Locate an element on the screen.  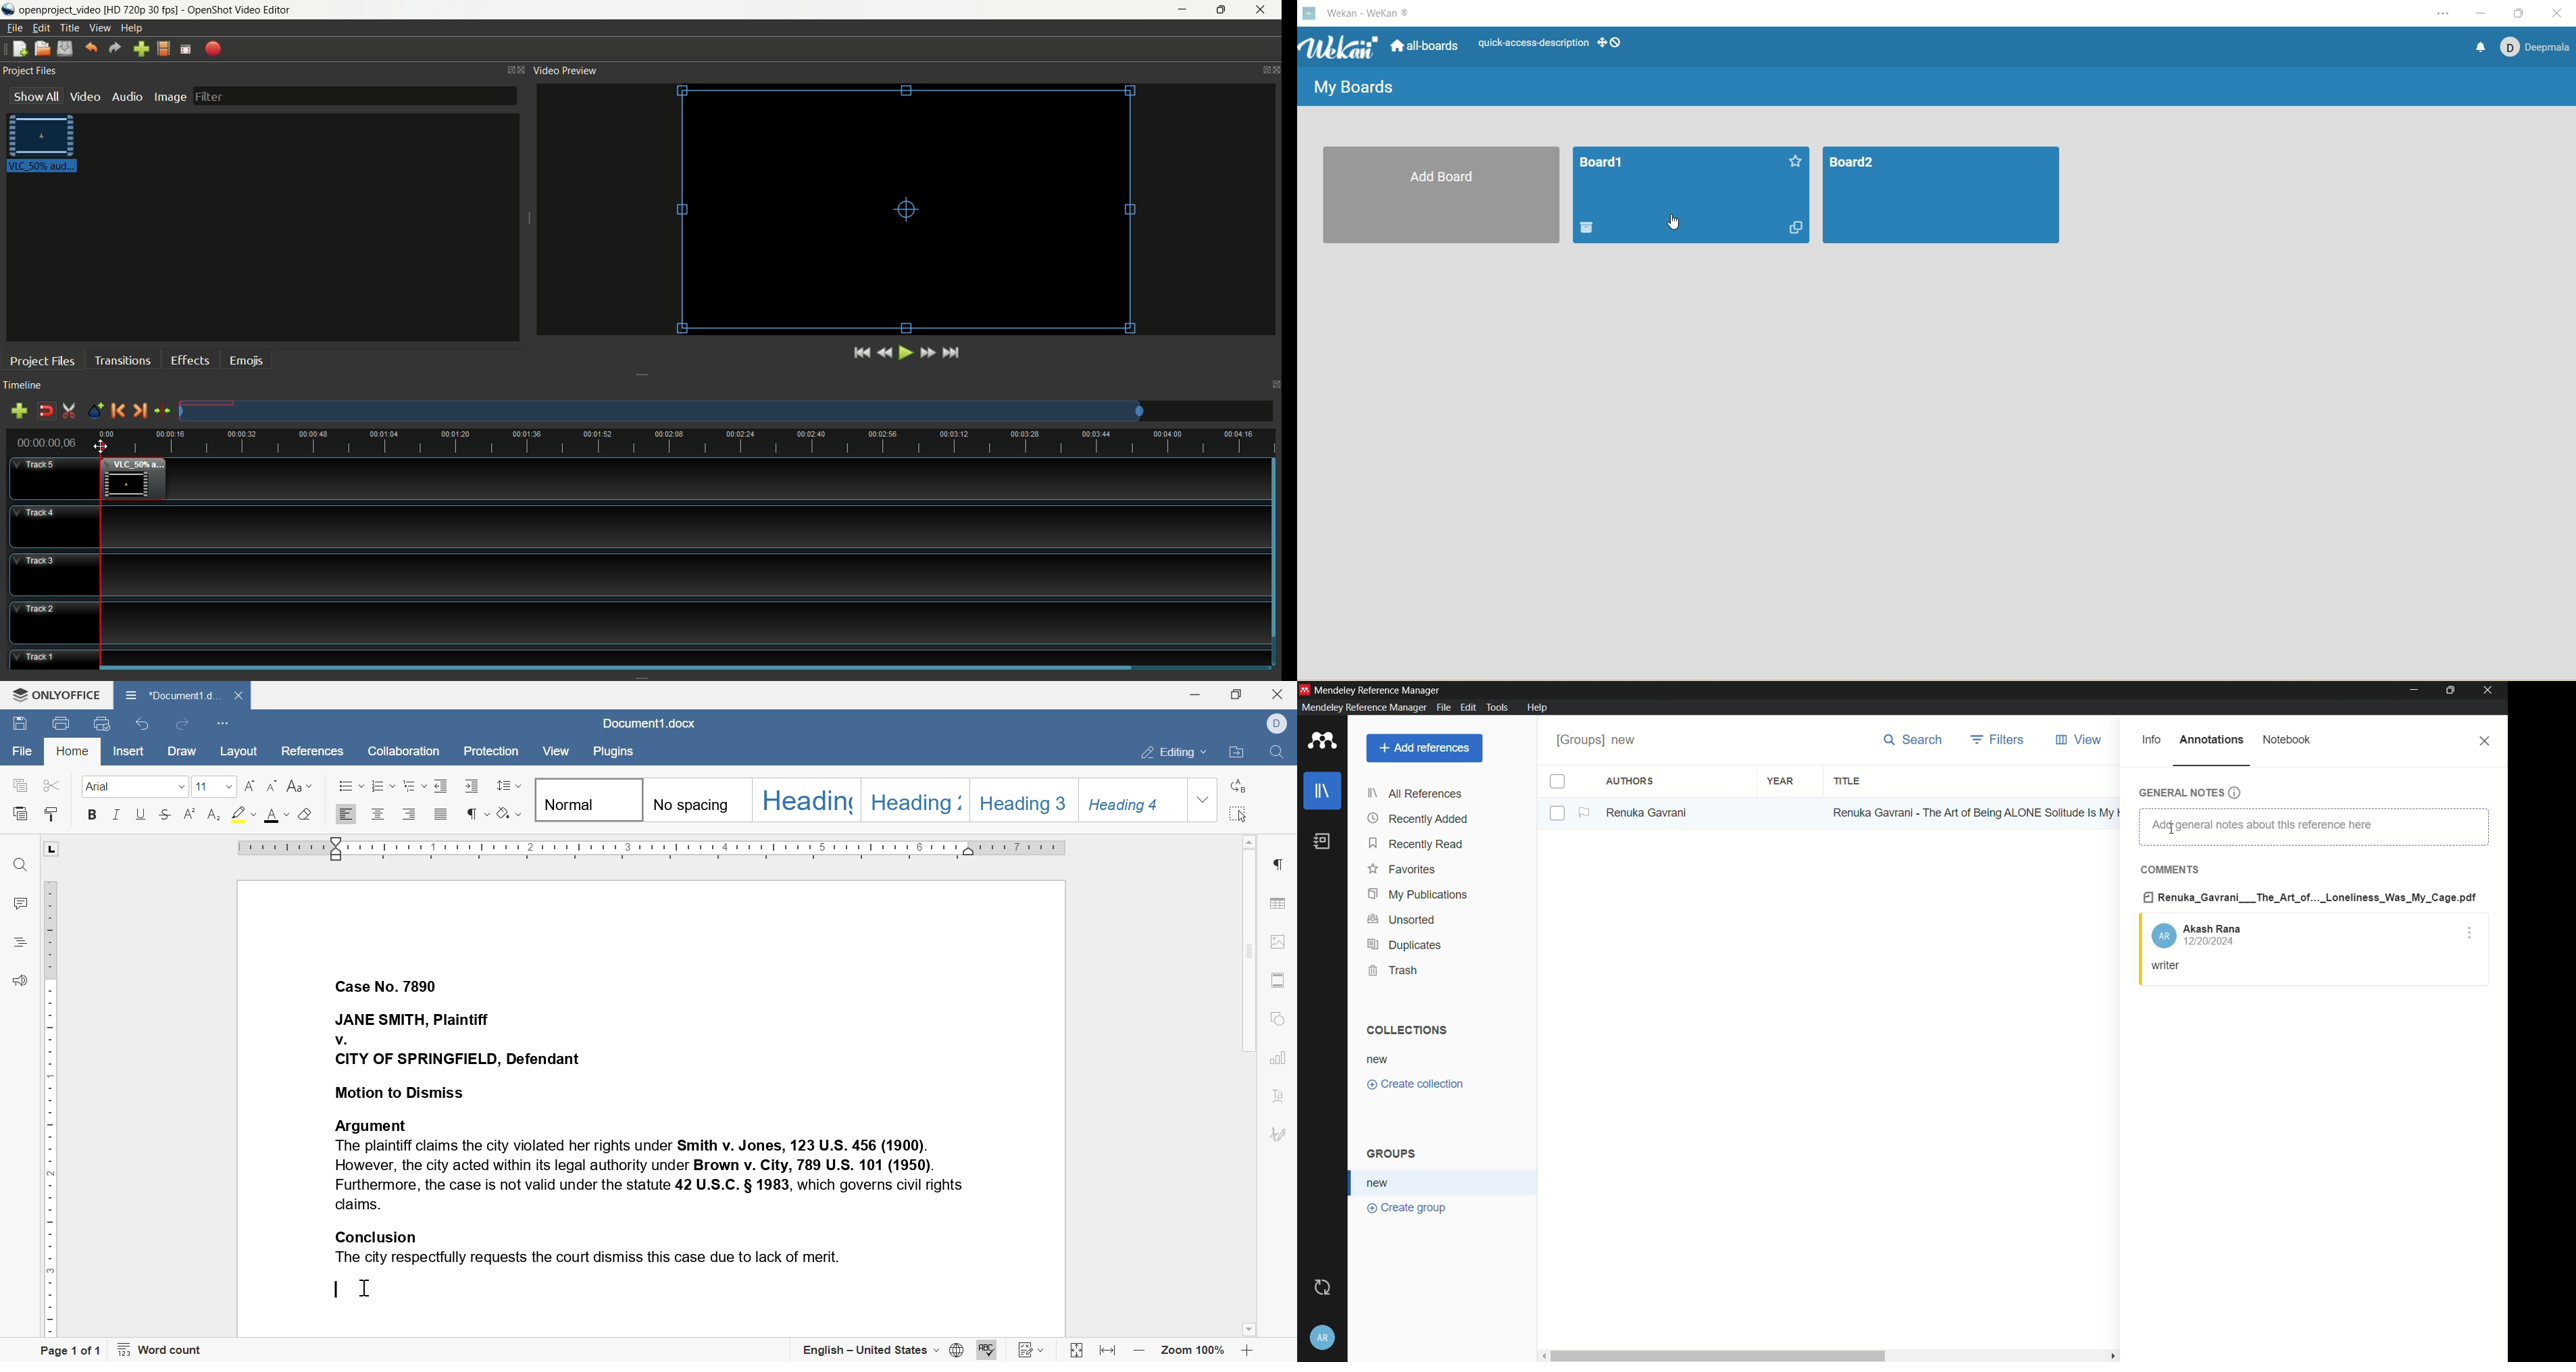
view is located at coordinates (2082, 740).